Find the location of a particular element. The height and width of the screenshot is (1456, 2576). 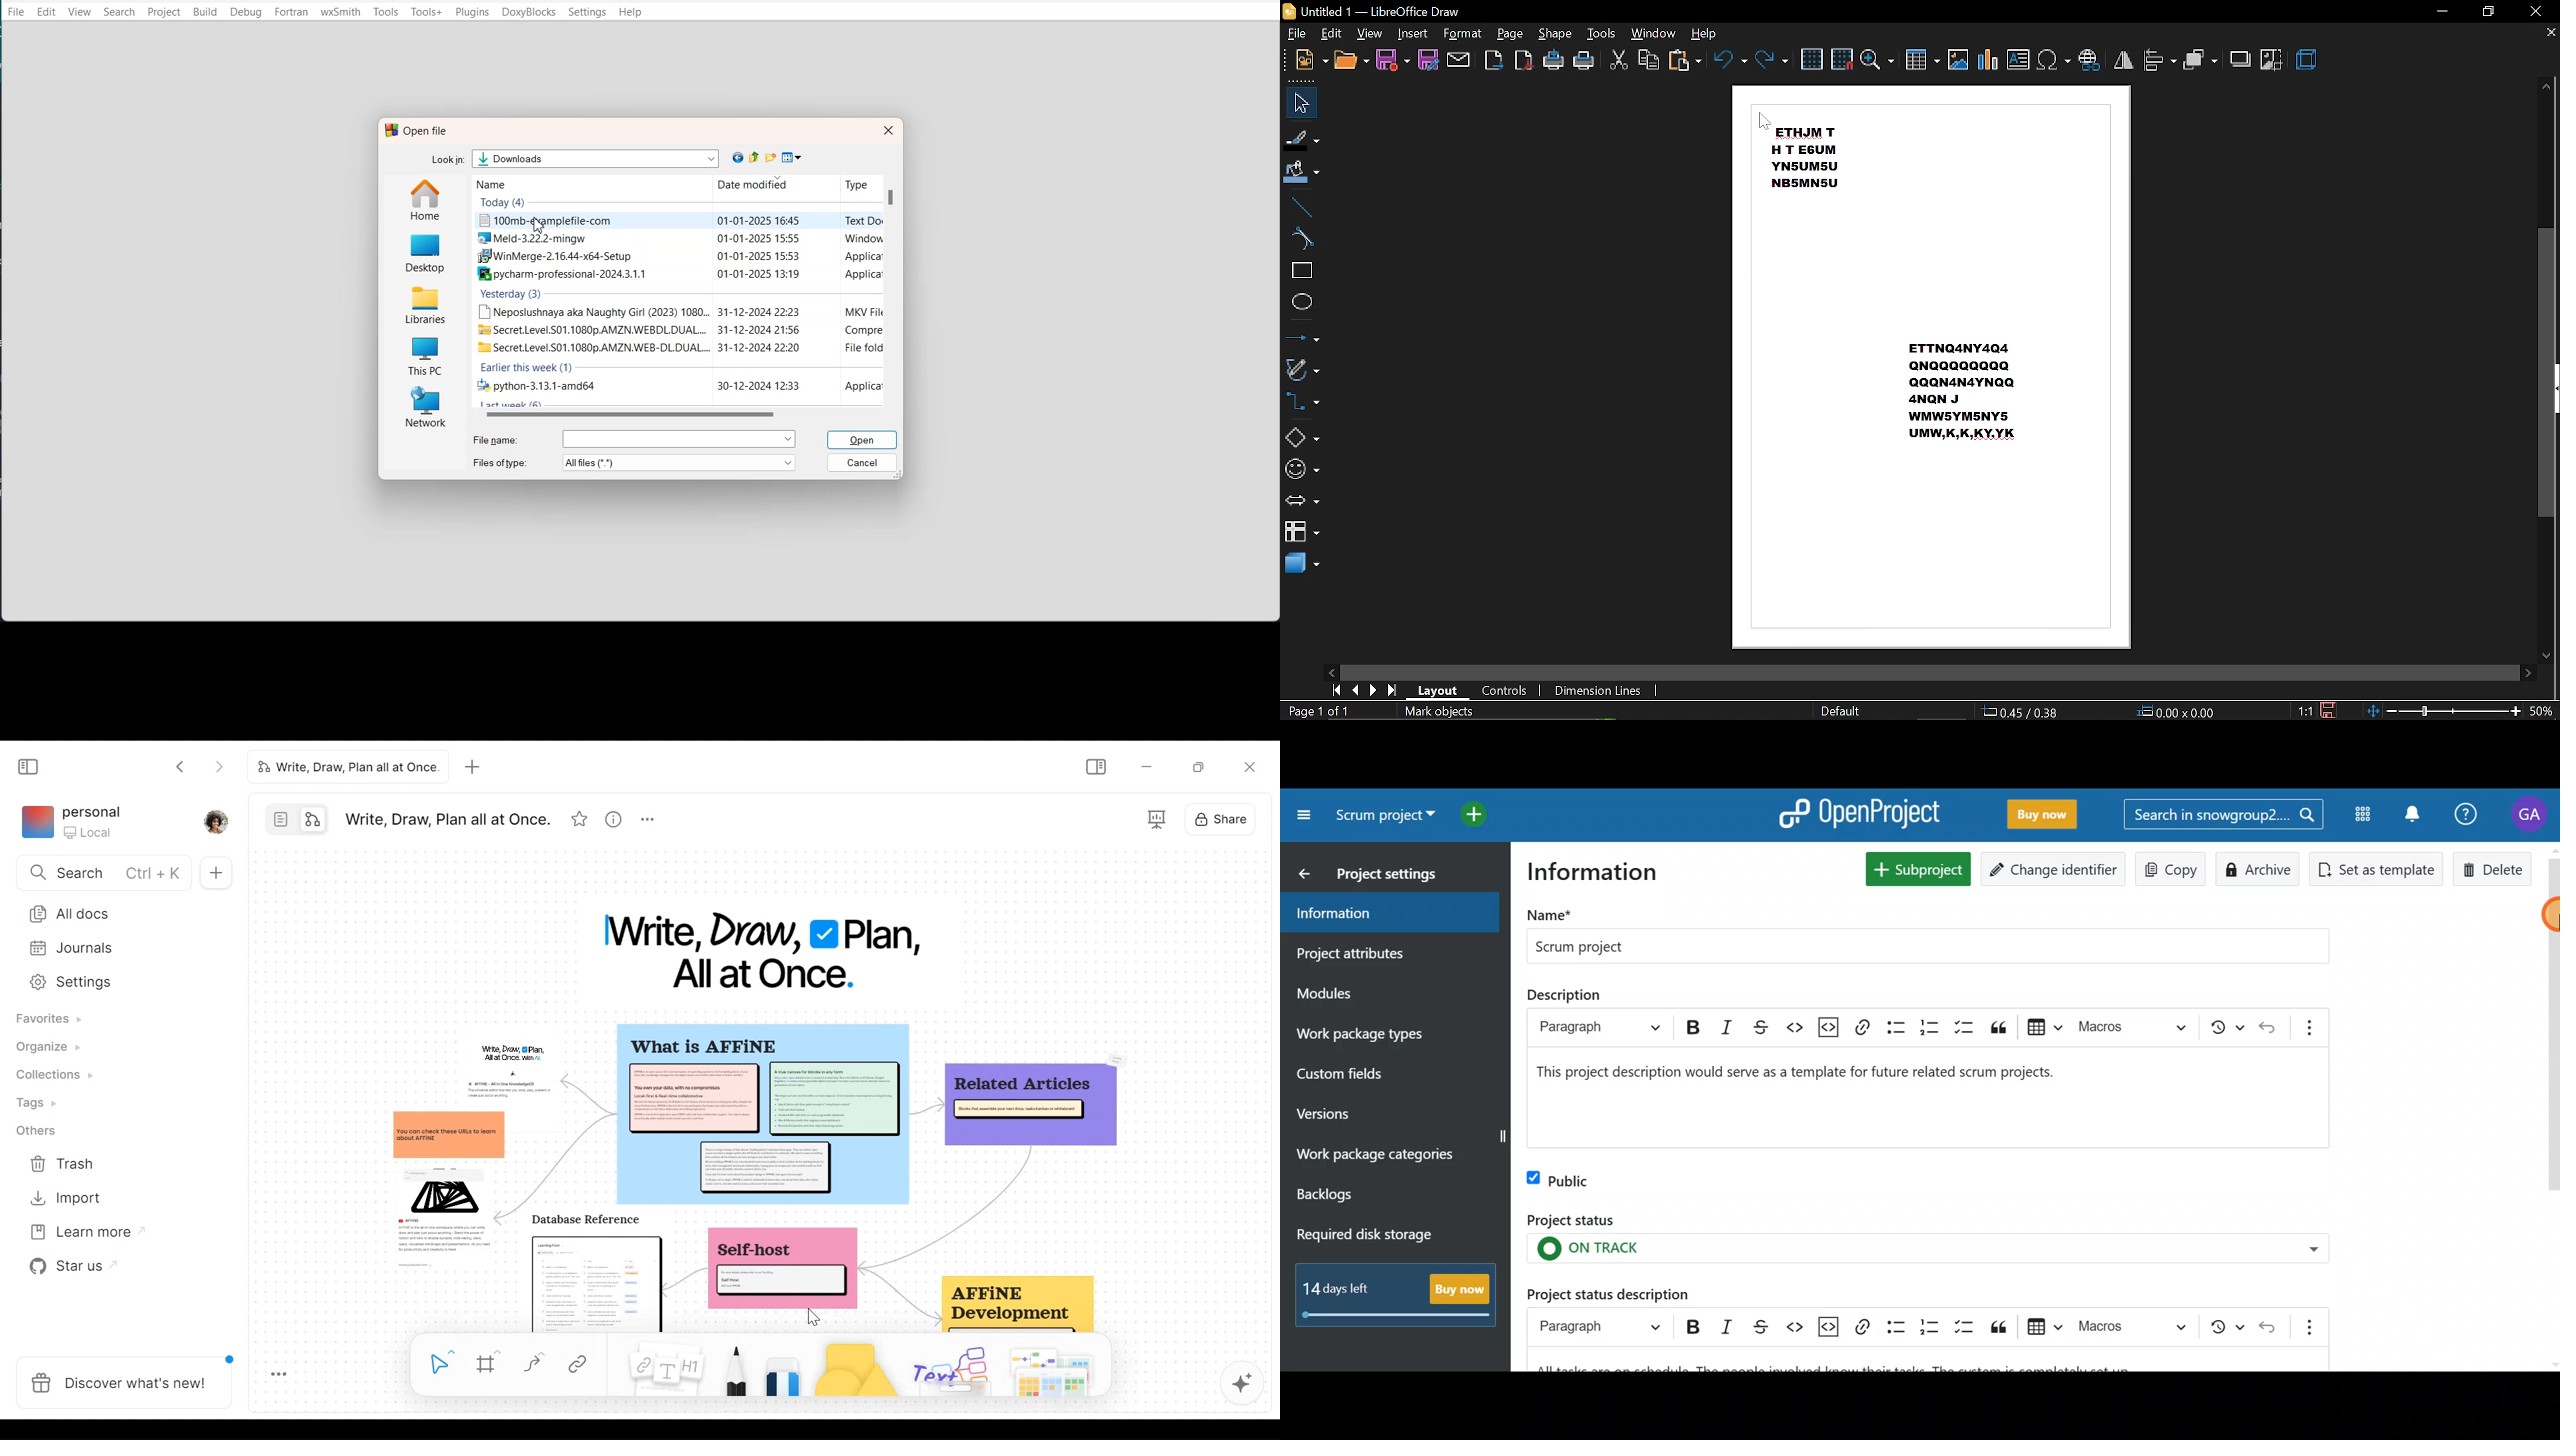

insert is located at coordinates (1413, 34).